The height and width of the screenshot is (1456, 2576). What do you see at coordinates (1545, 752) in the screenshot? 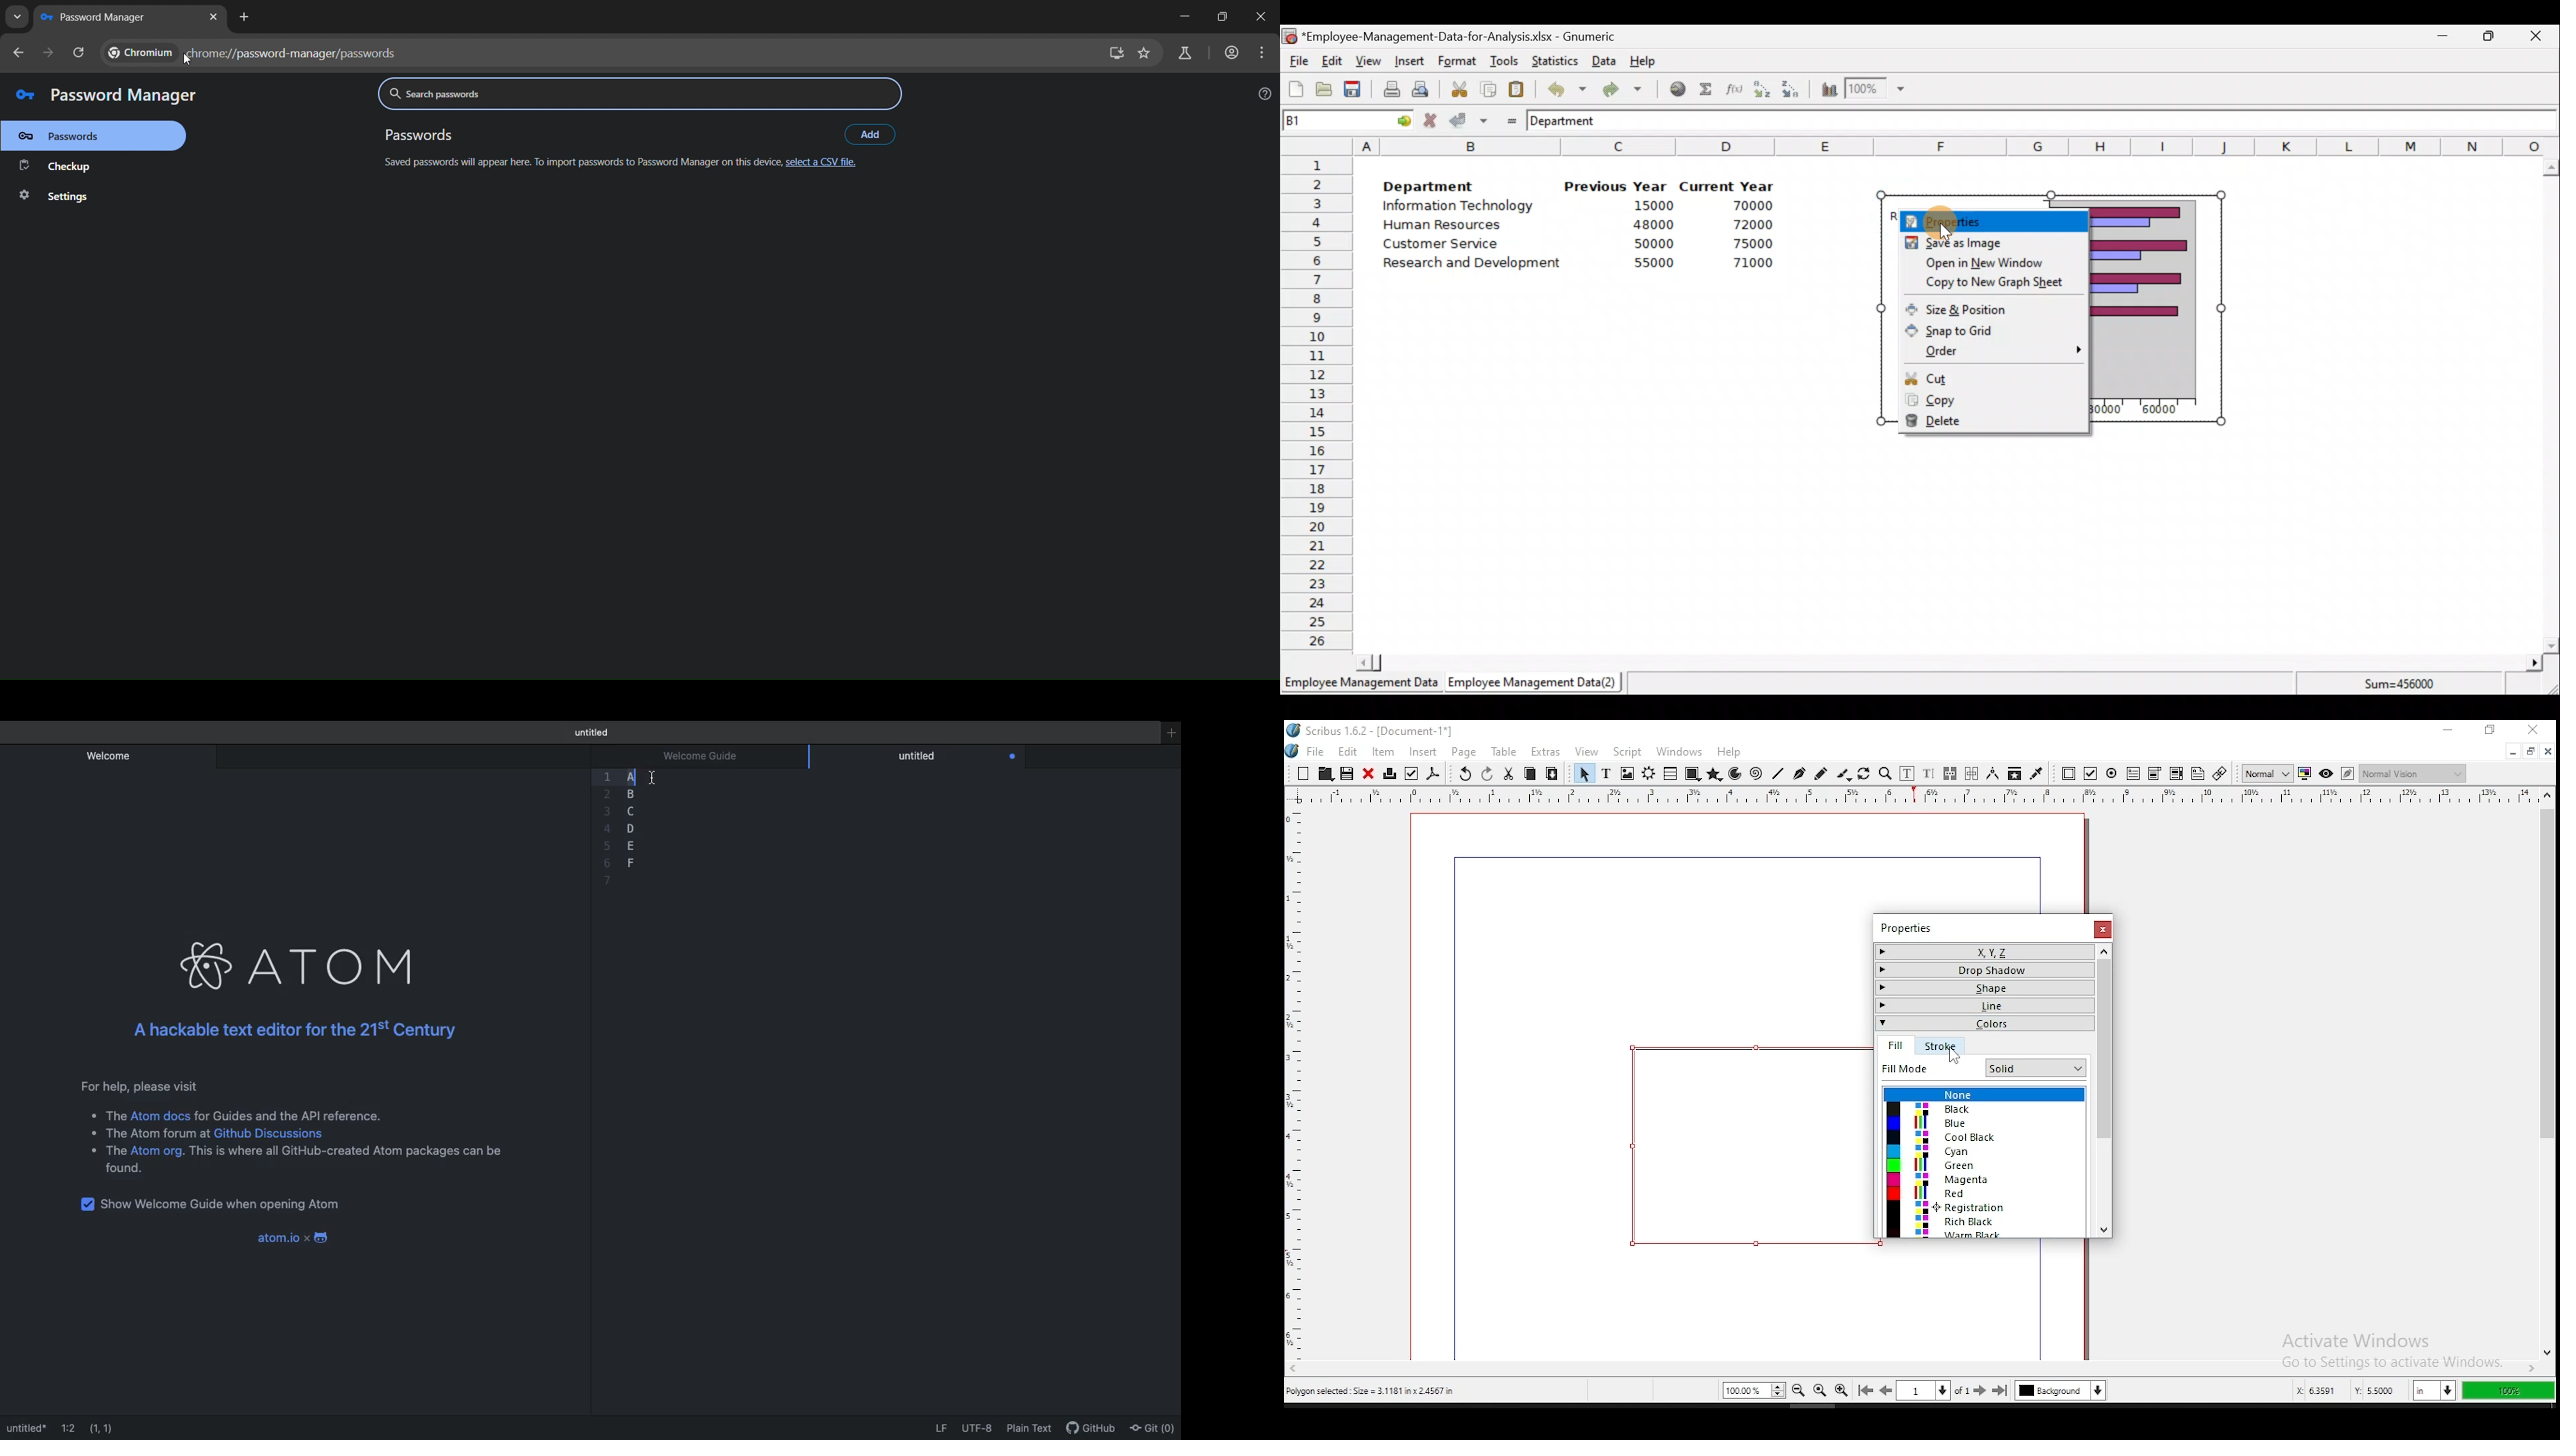
I see `extras` at bounding box center [1545, 752].